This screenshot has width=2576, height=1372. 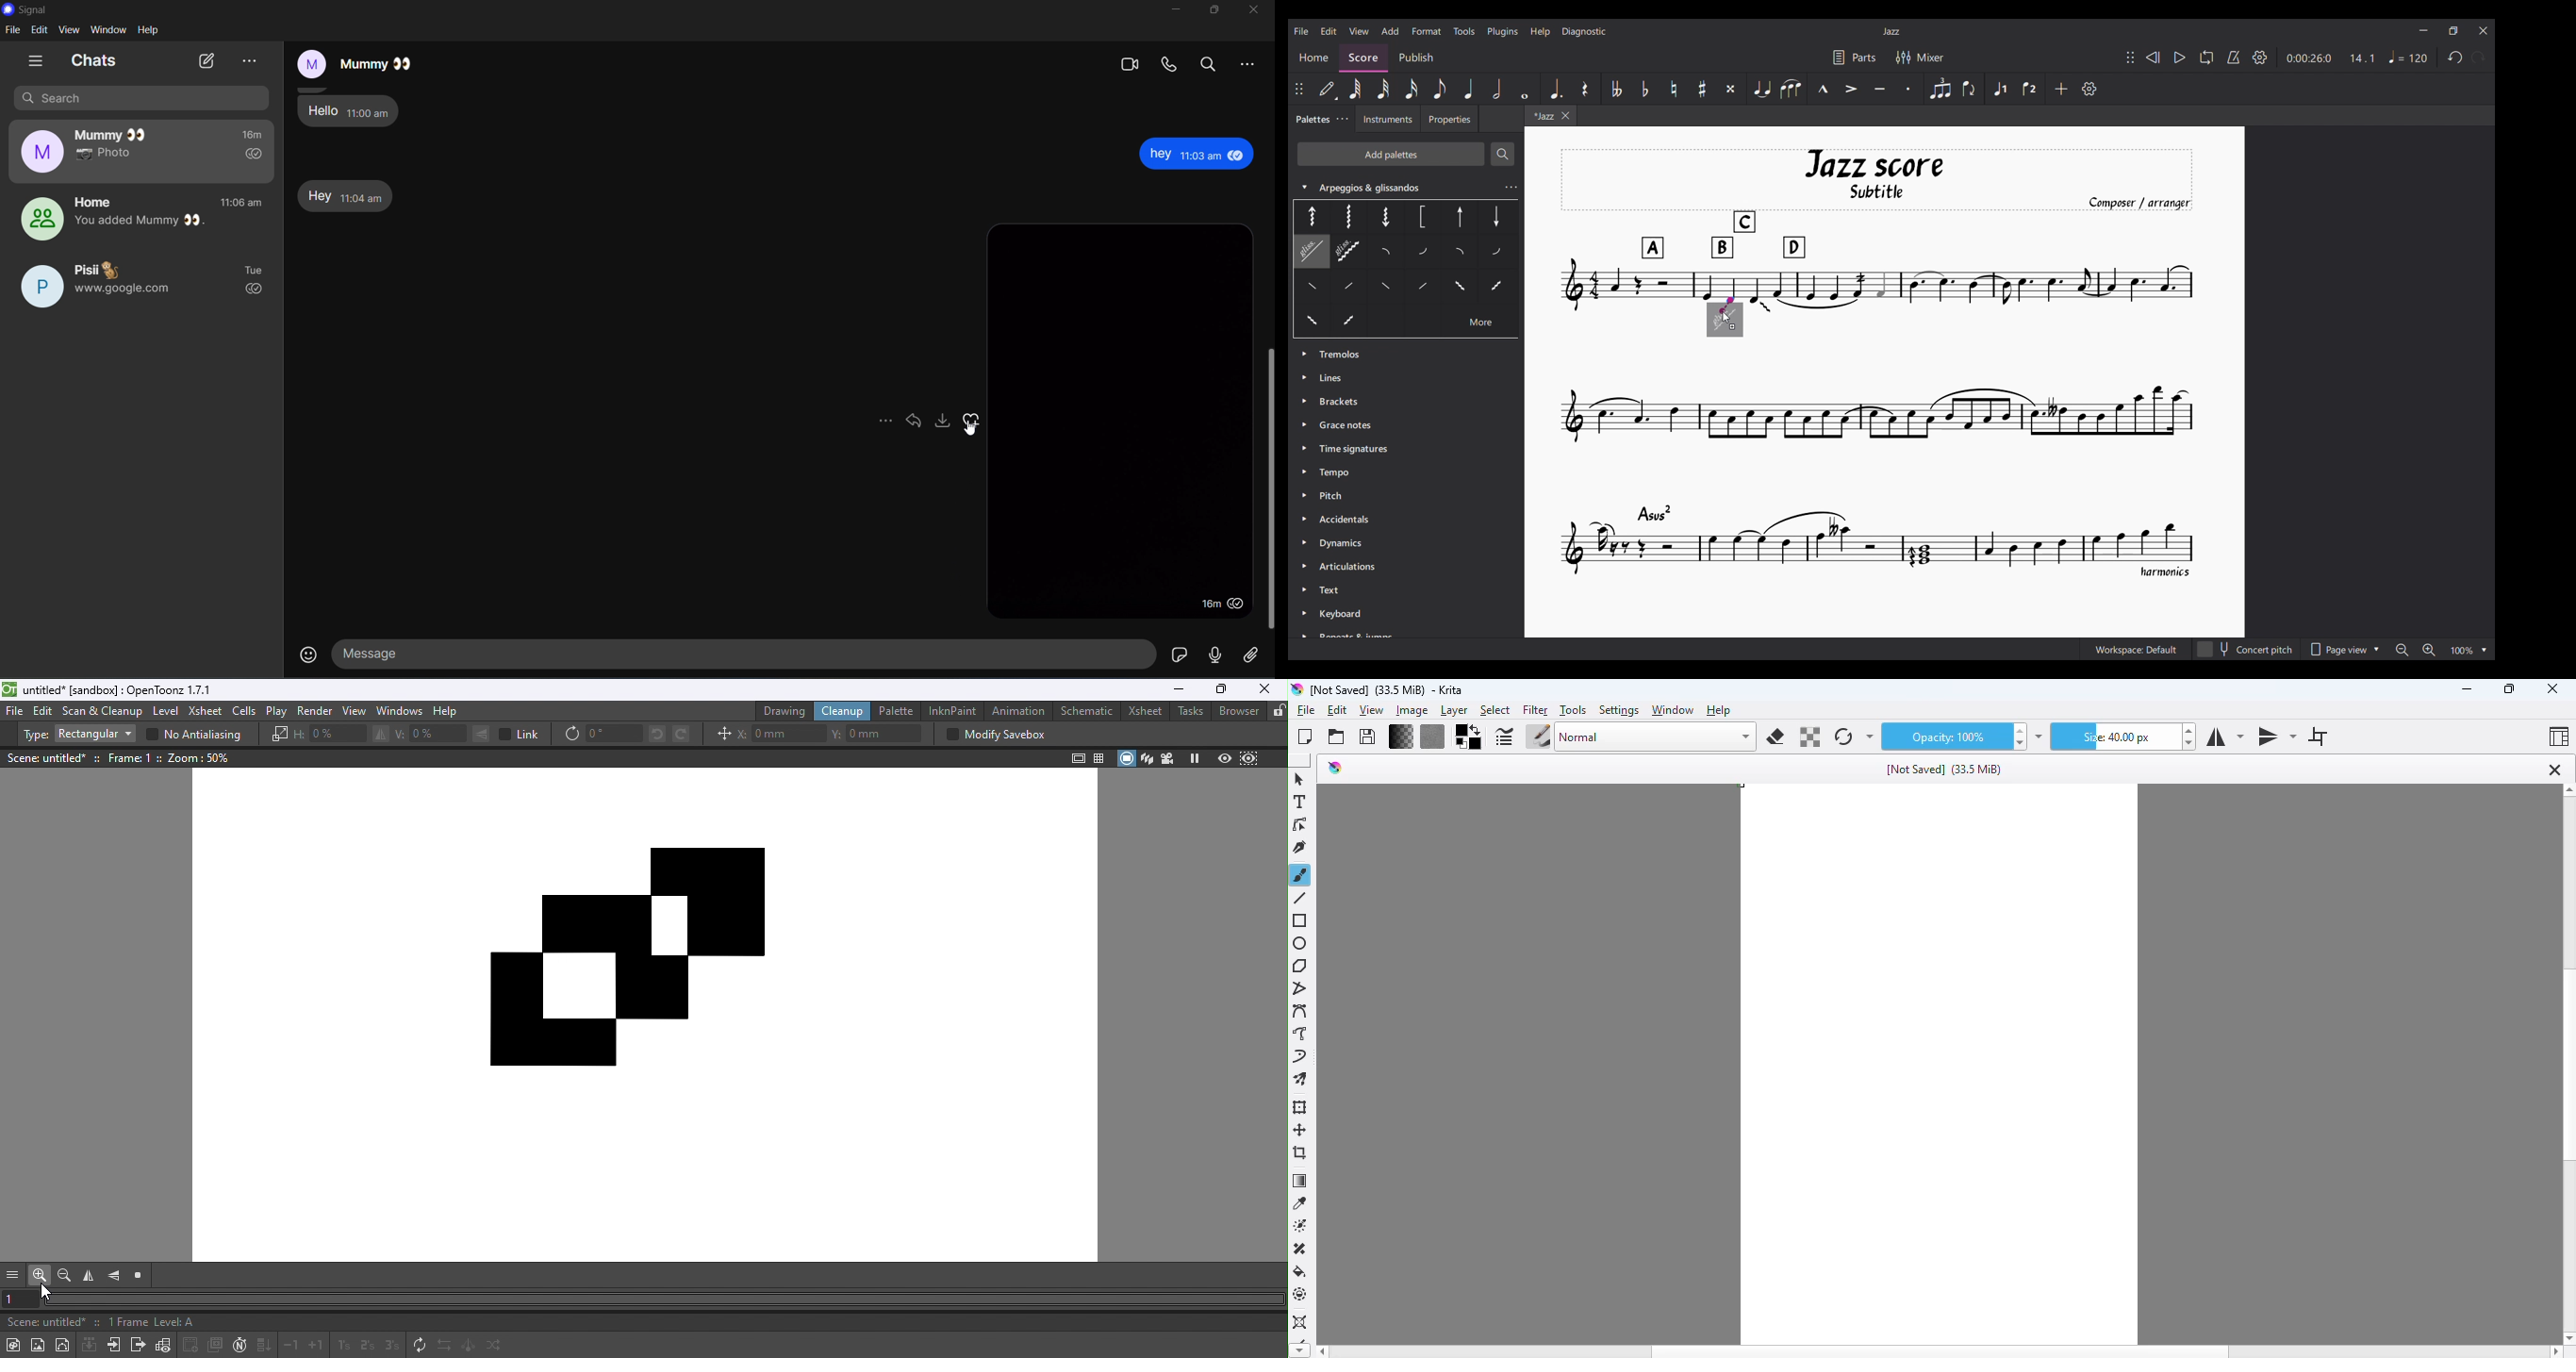 What do you see at coordinates (64, 1344) in the screenshot?
I see `New vector level` at bounding box center [64, 1344].